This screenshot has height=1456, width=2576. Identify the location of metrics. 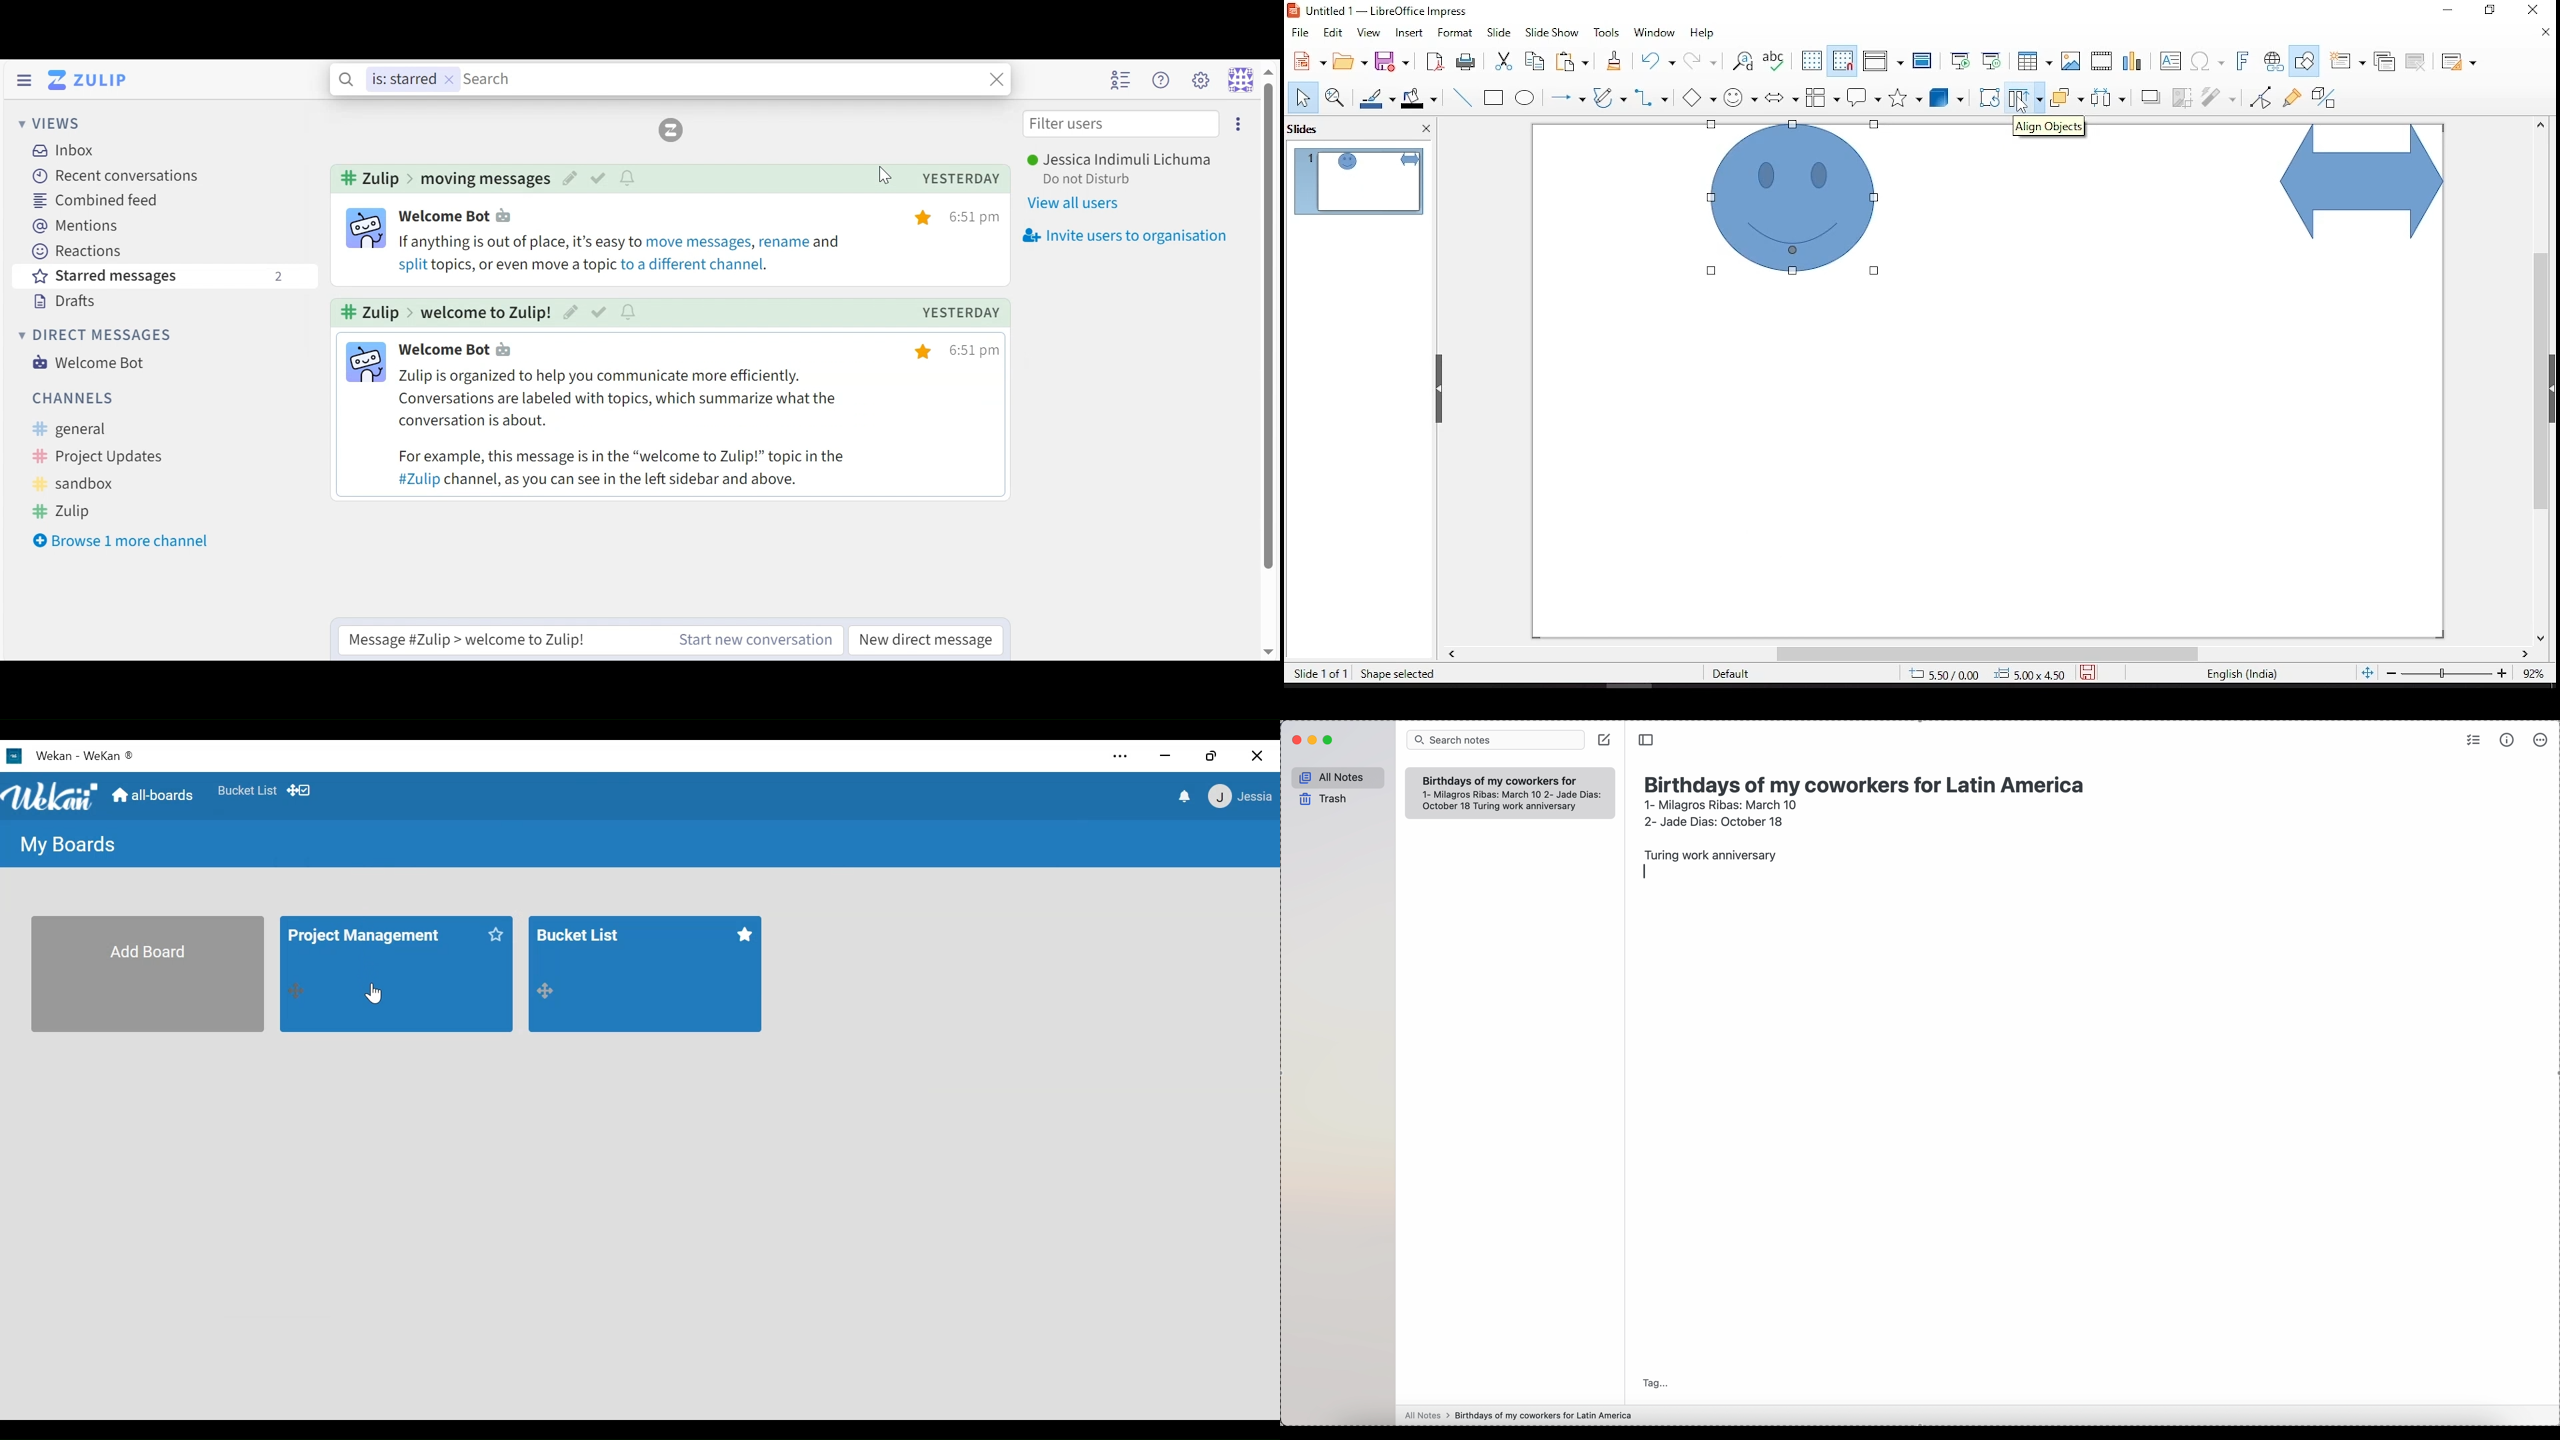
(2508, 739).